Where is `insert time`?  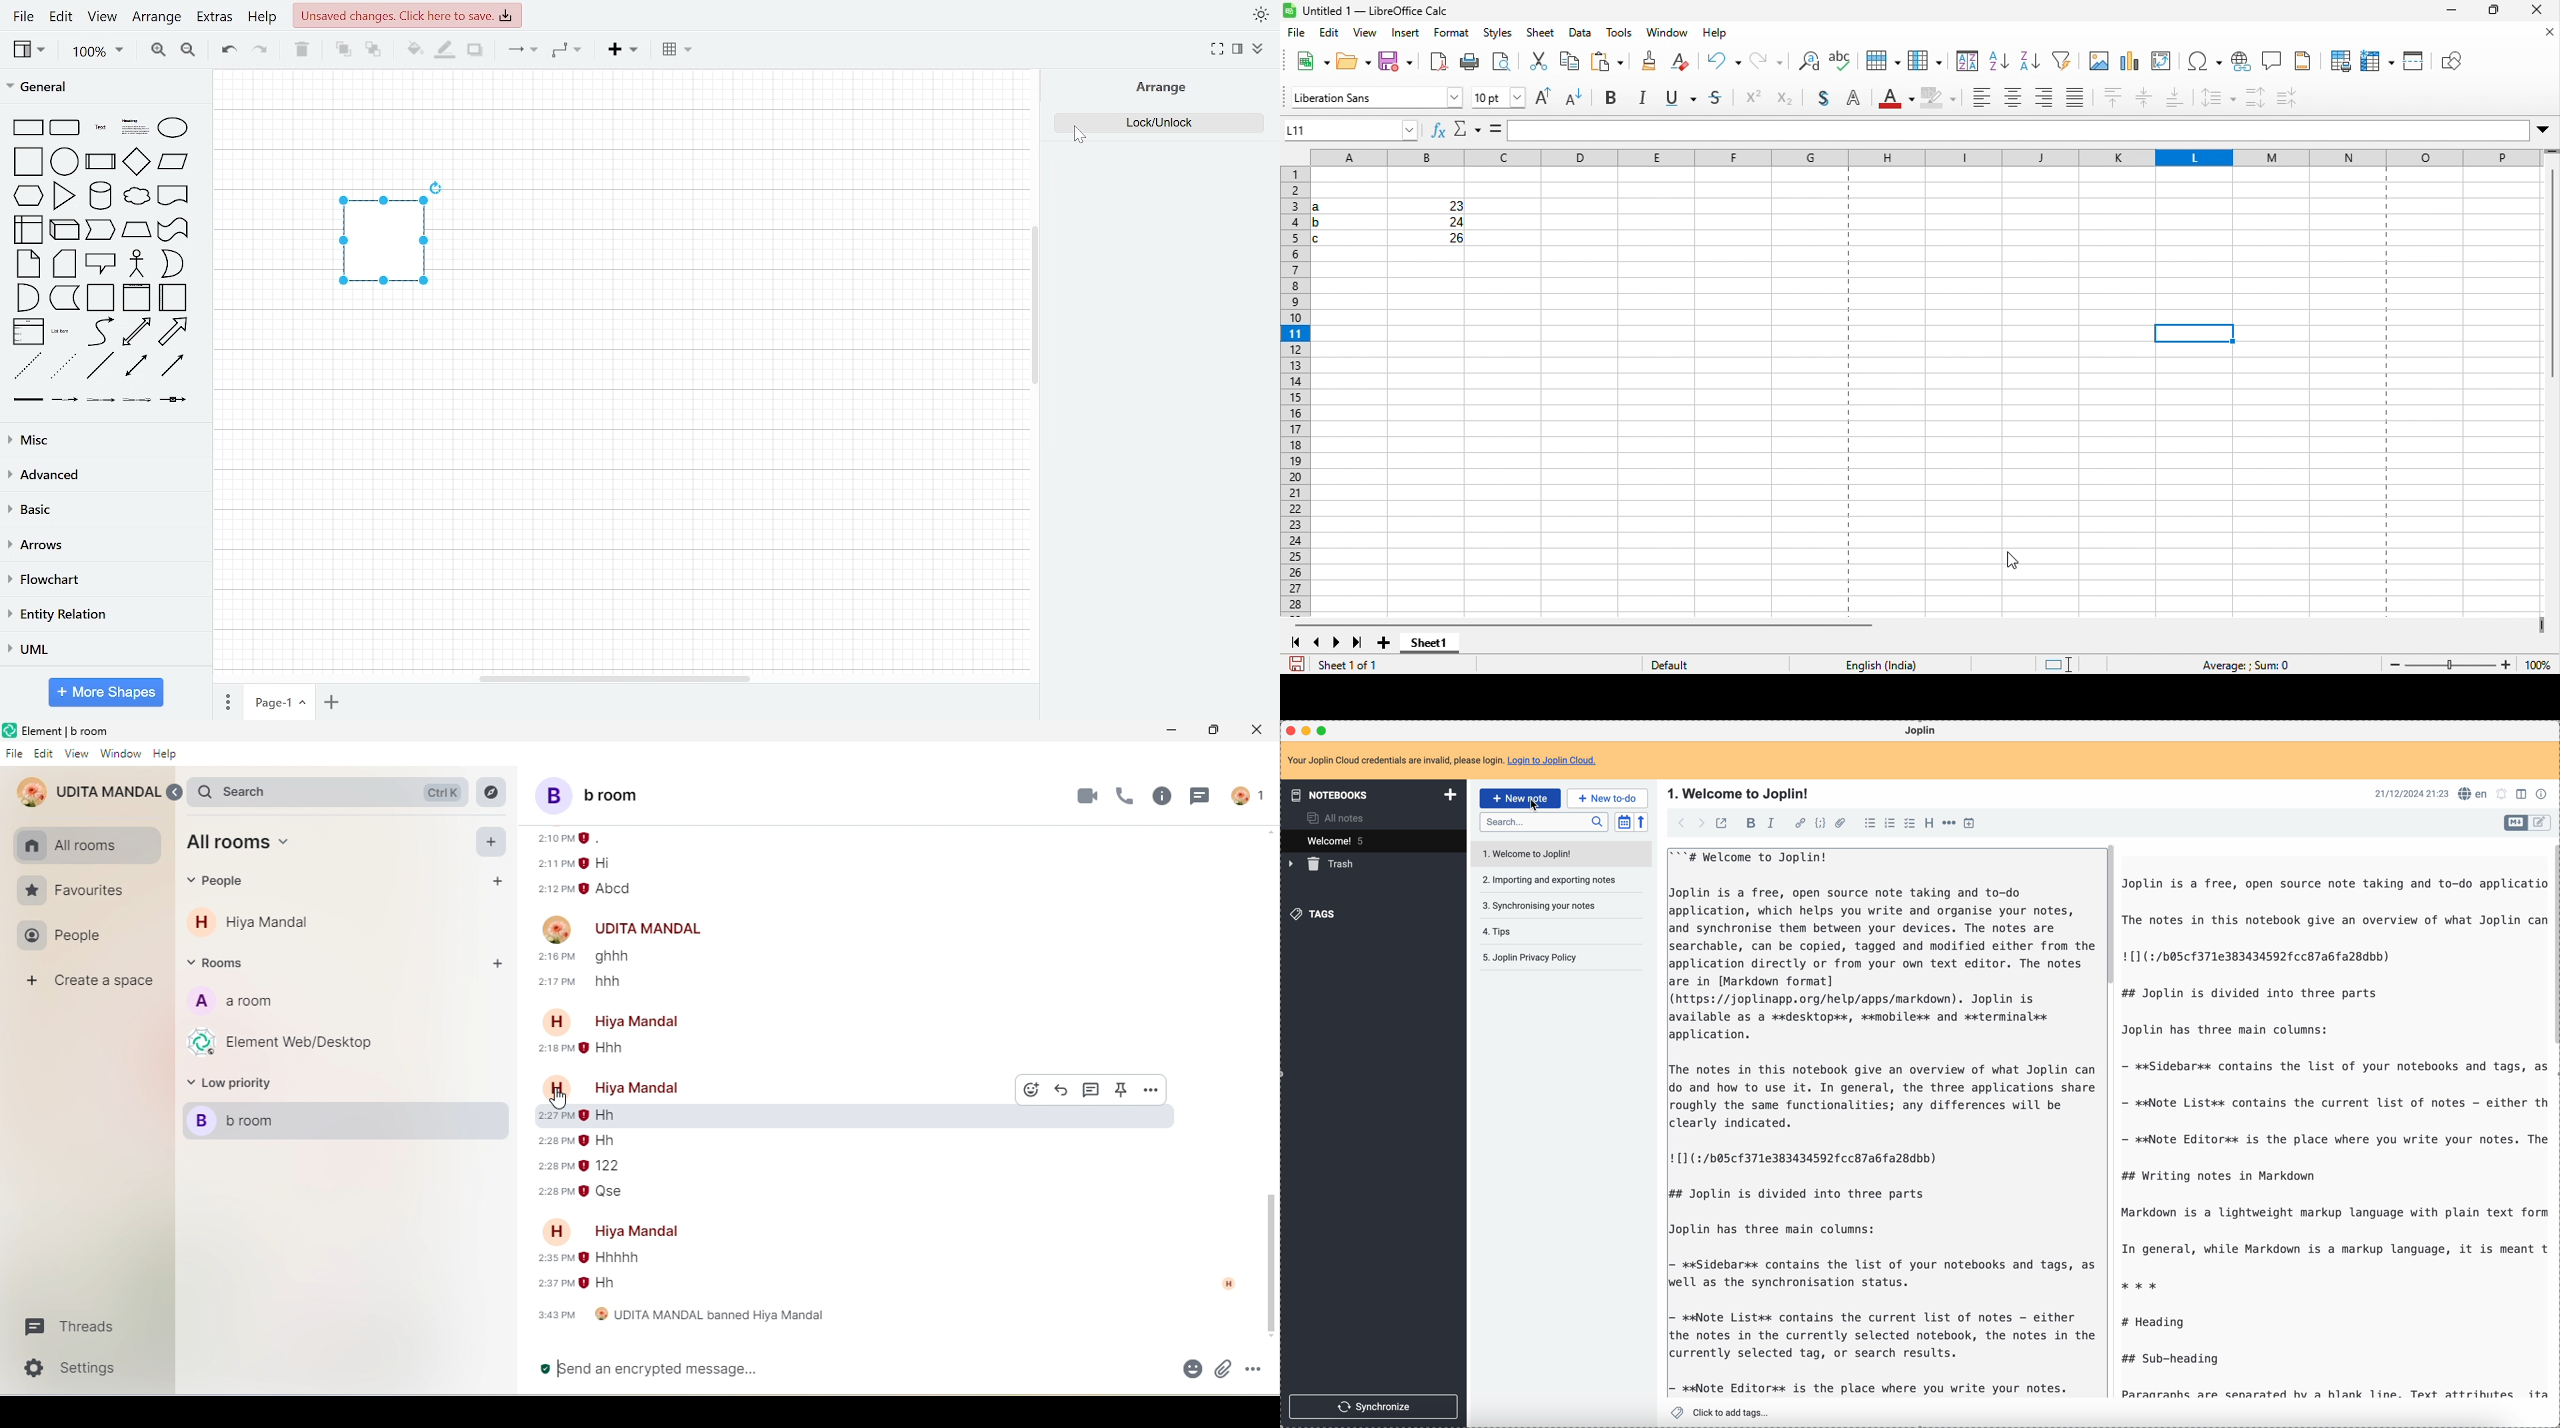 insert time is located at coordinates (1969, 823).